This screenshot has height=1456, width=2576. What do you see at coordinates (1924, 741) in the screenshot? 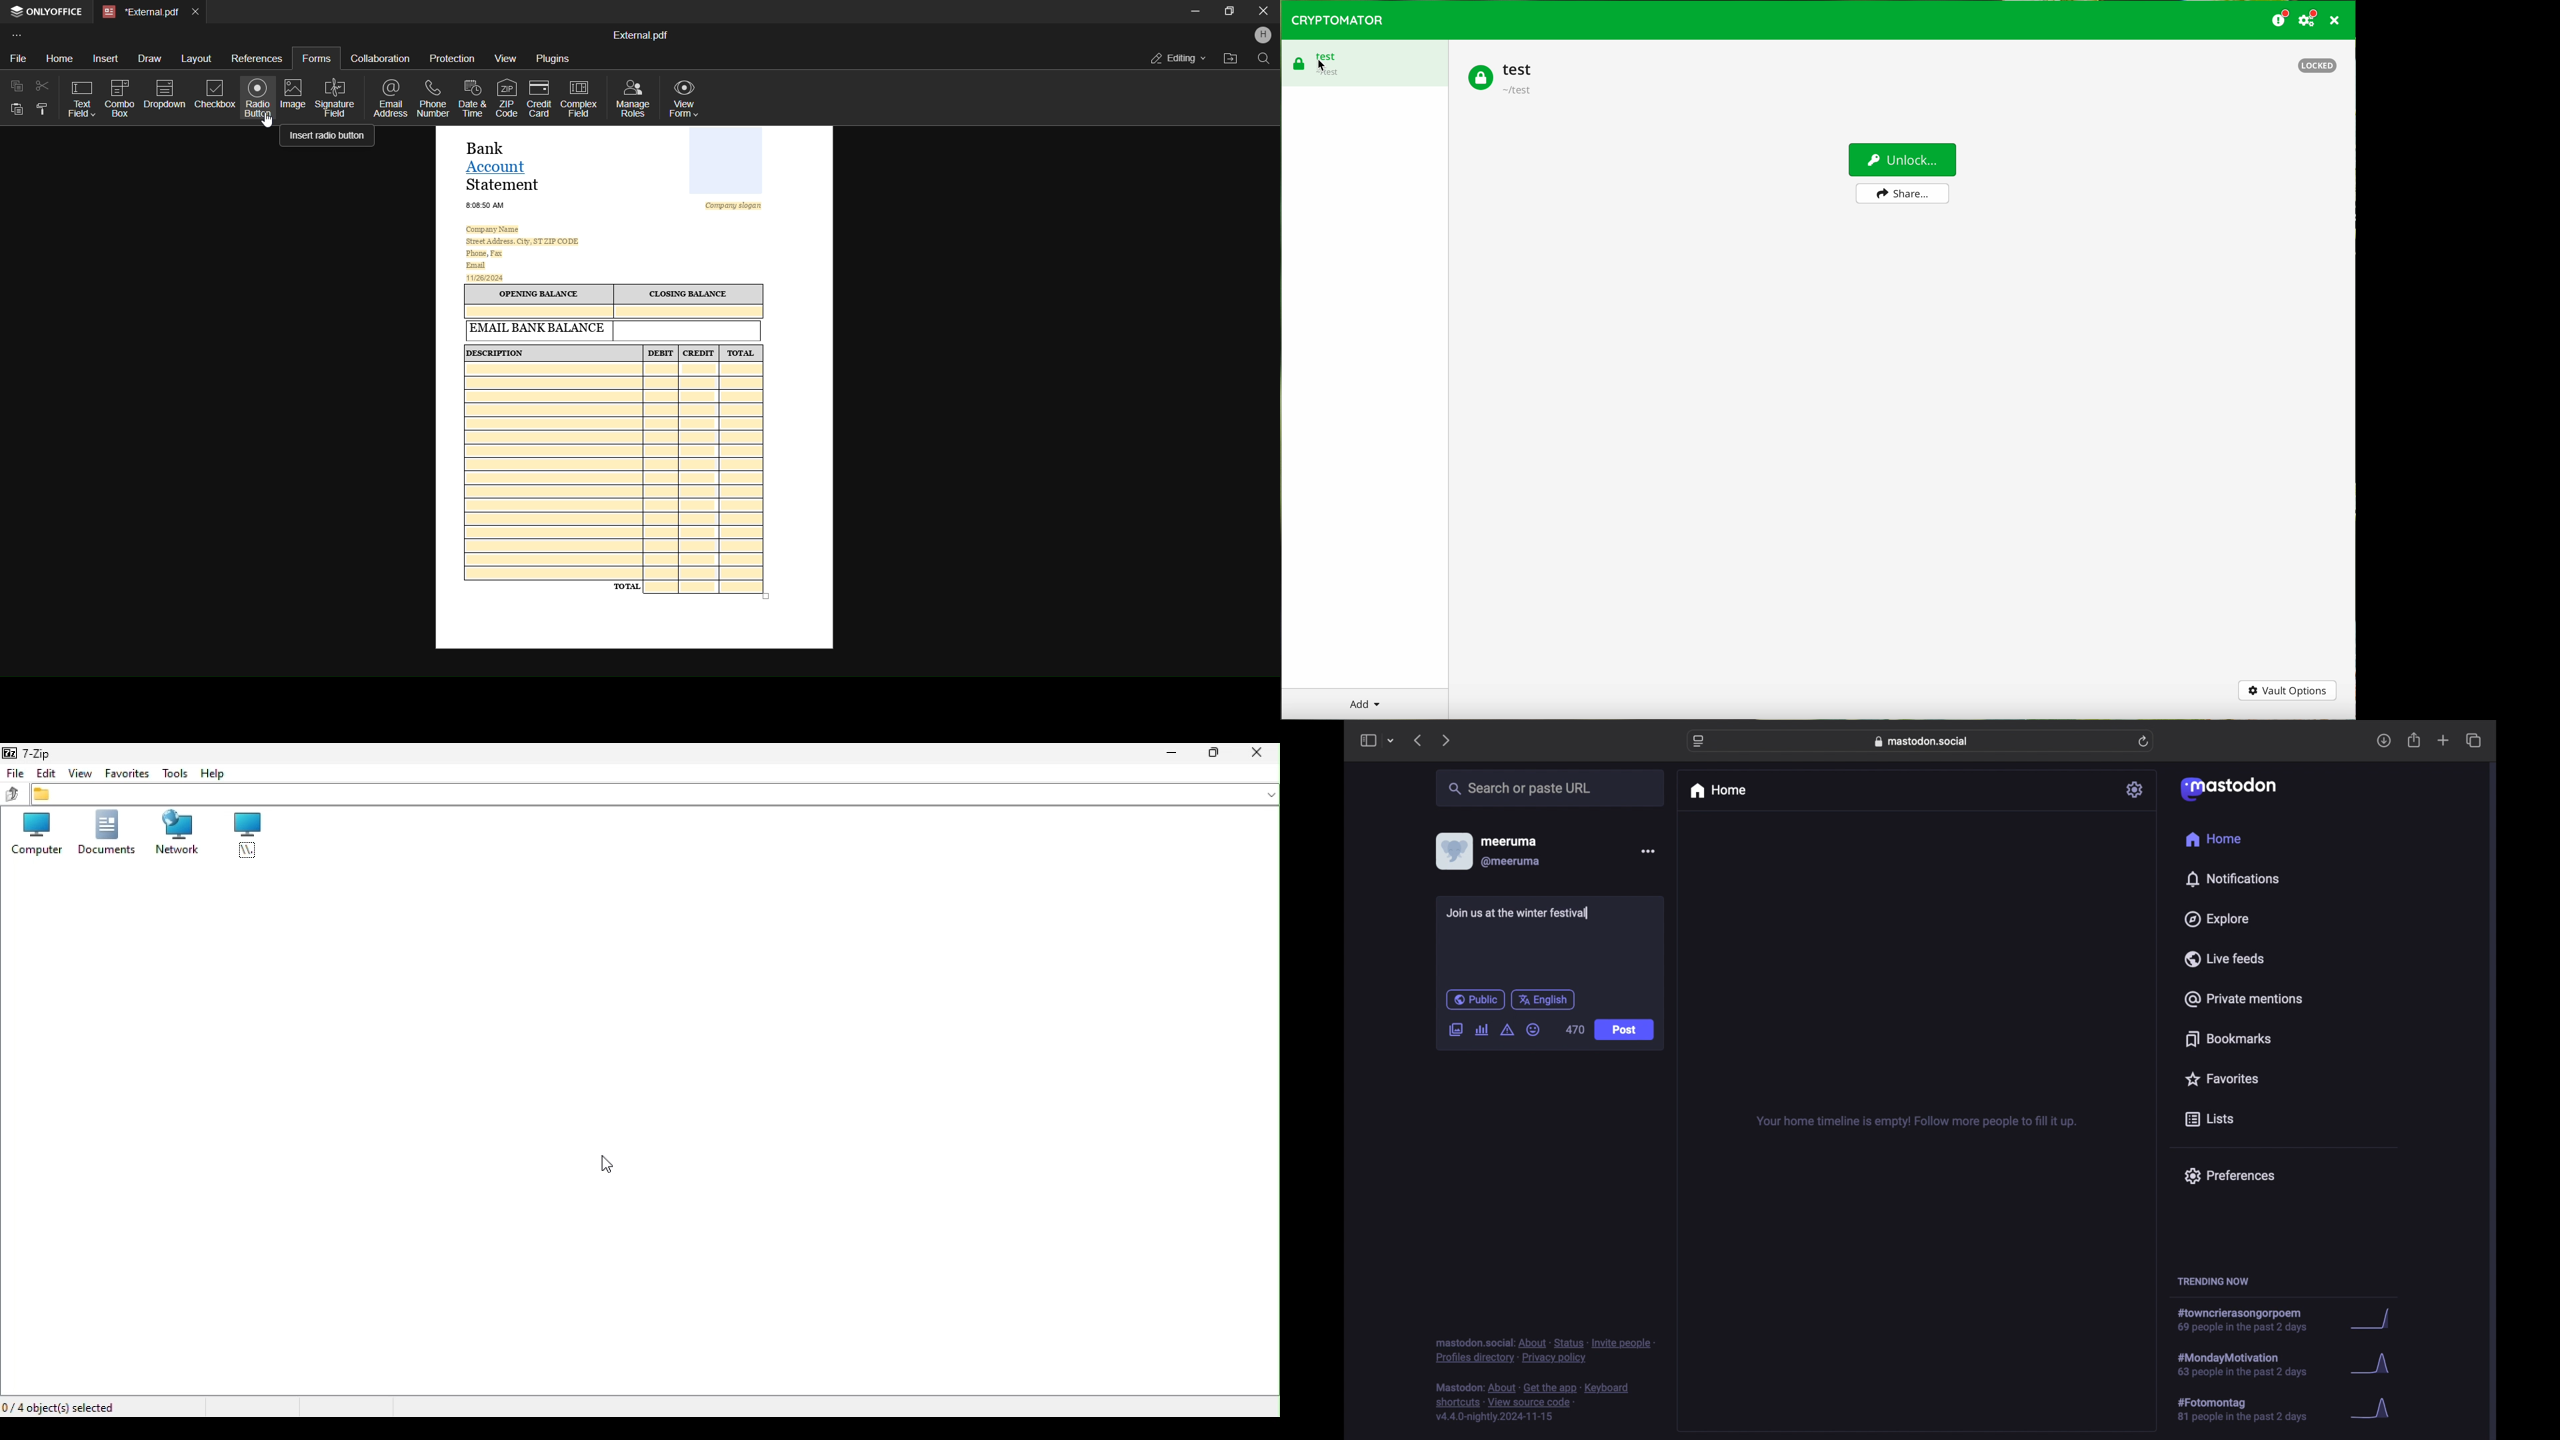
I see `web address` at bounding box center [1924, 741].